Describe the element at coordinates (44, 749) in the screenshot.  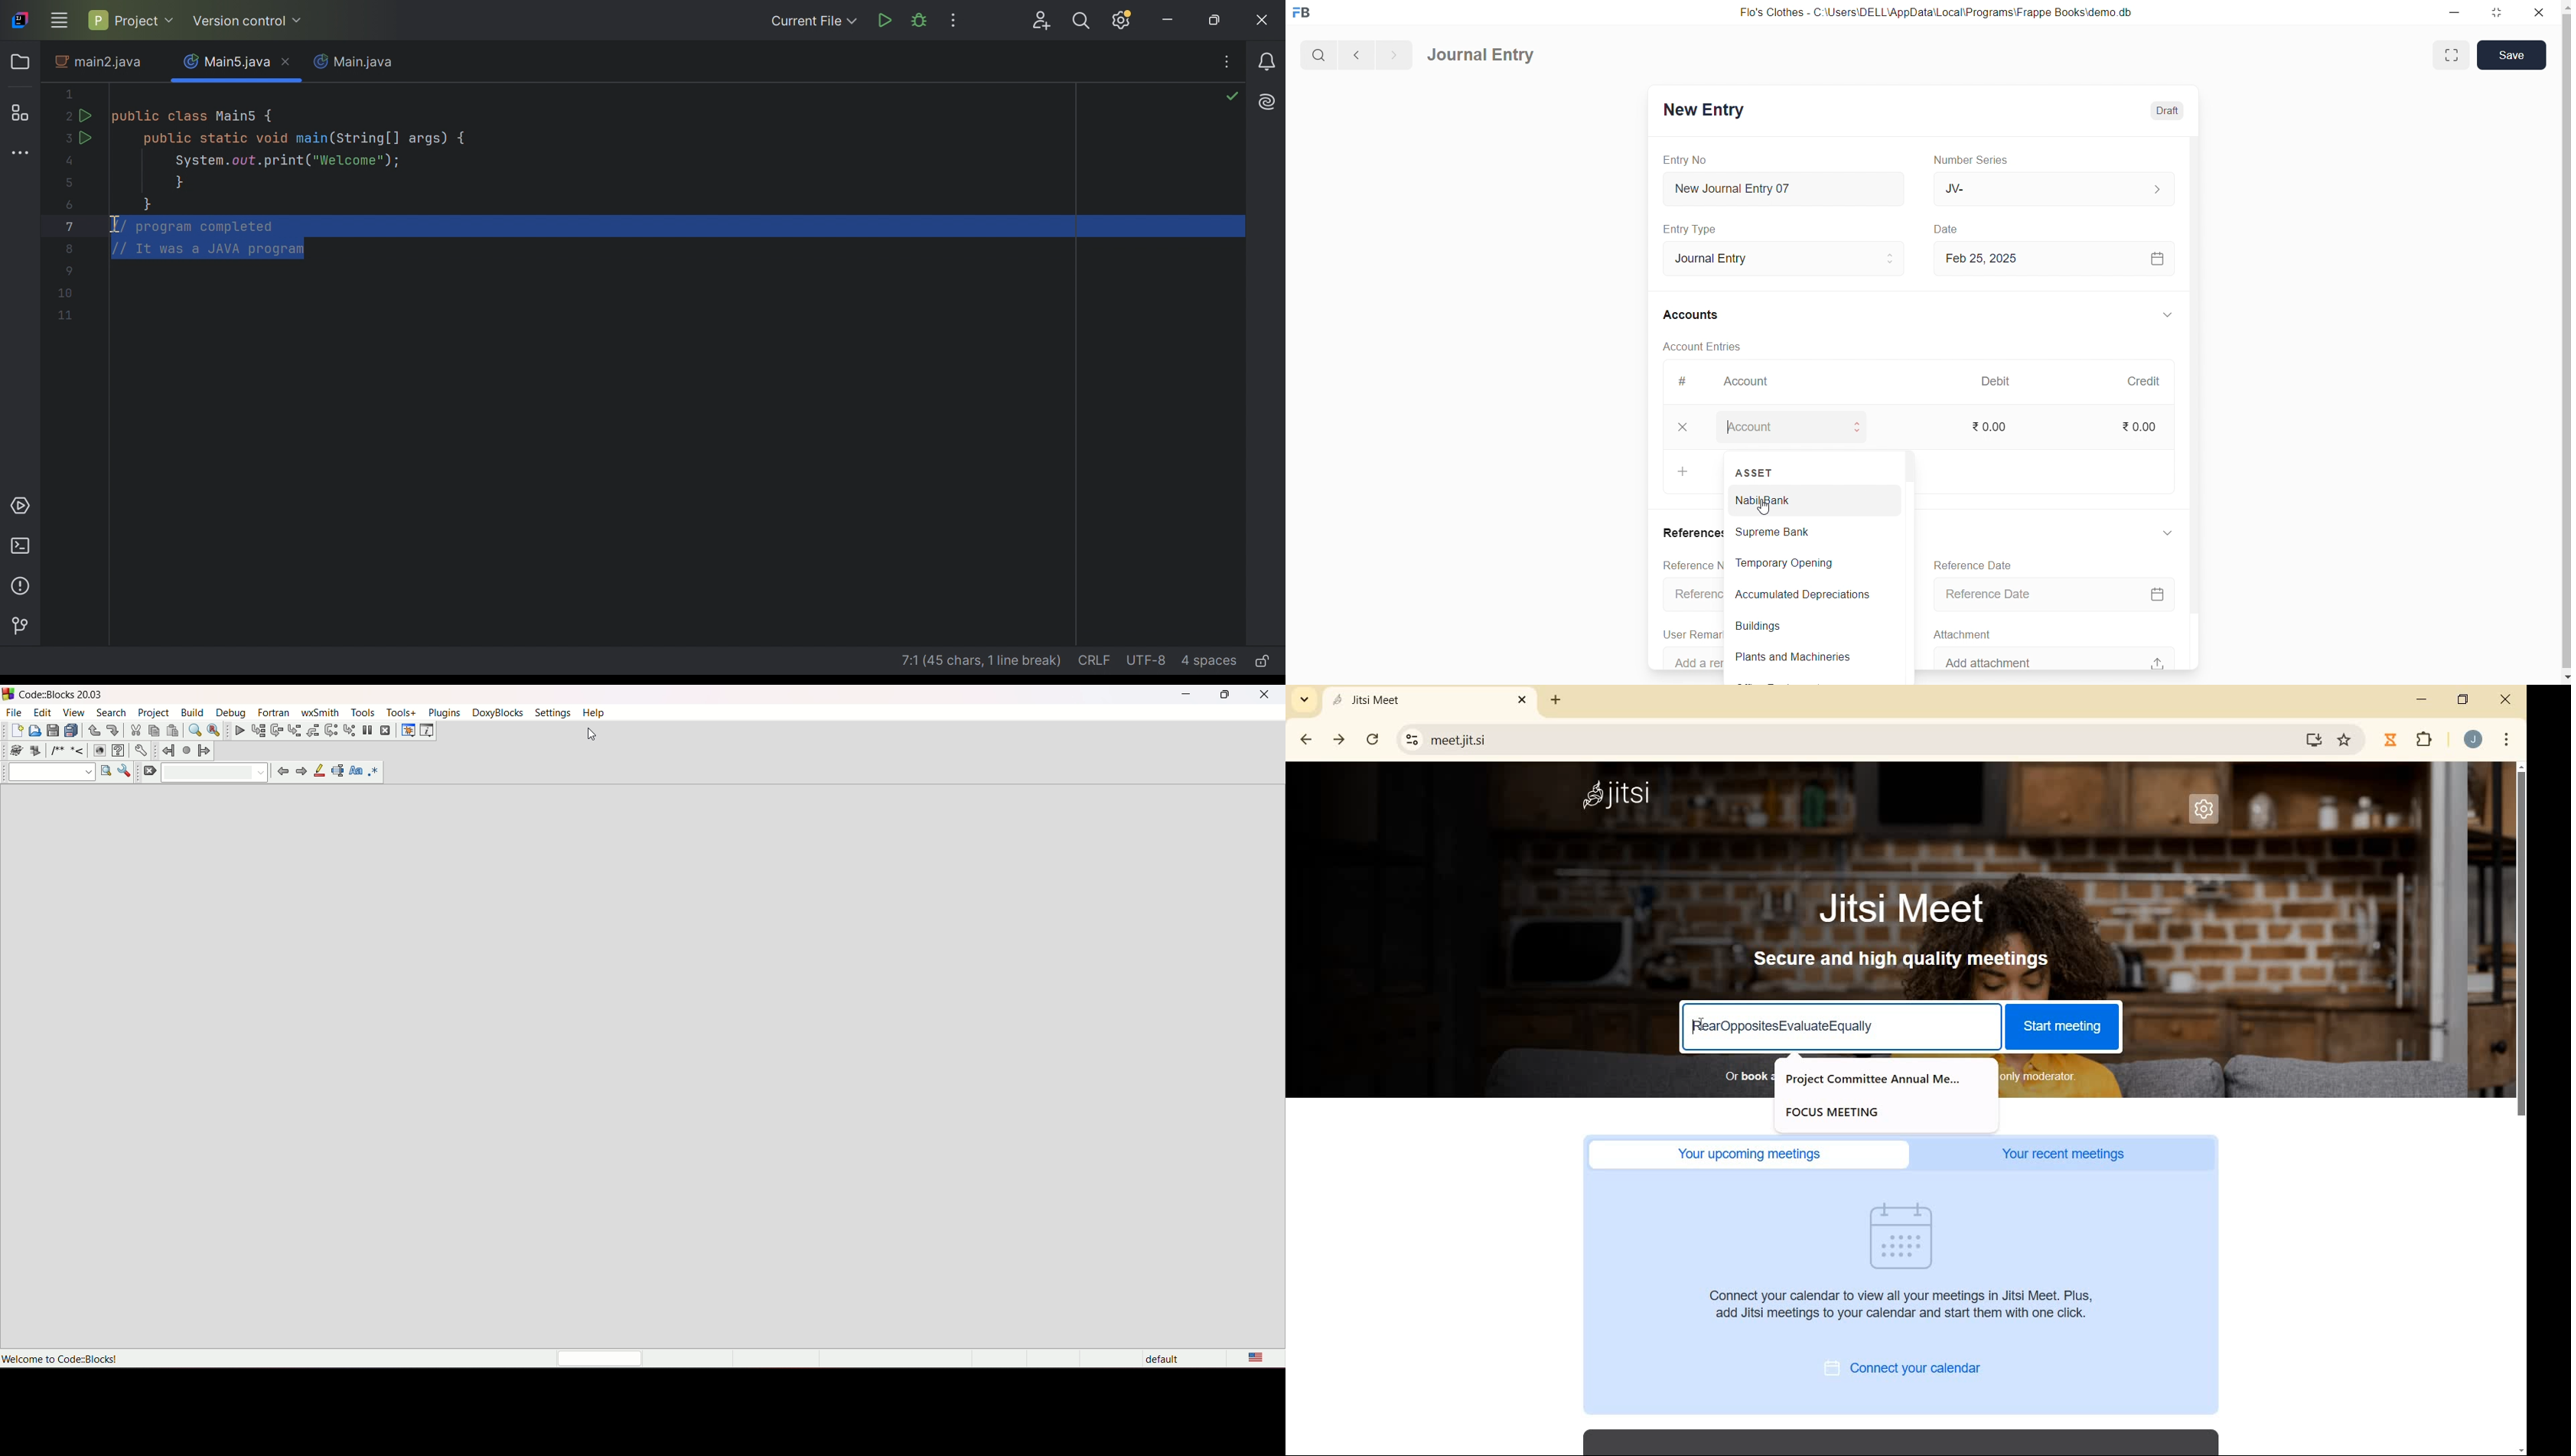
I see `icons` at that location.